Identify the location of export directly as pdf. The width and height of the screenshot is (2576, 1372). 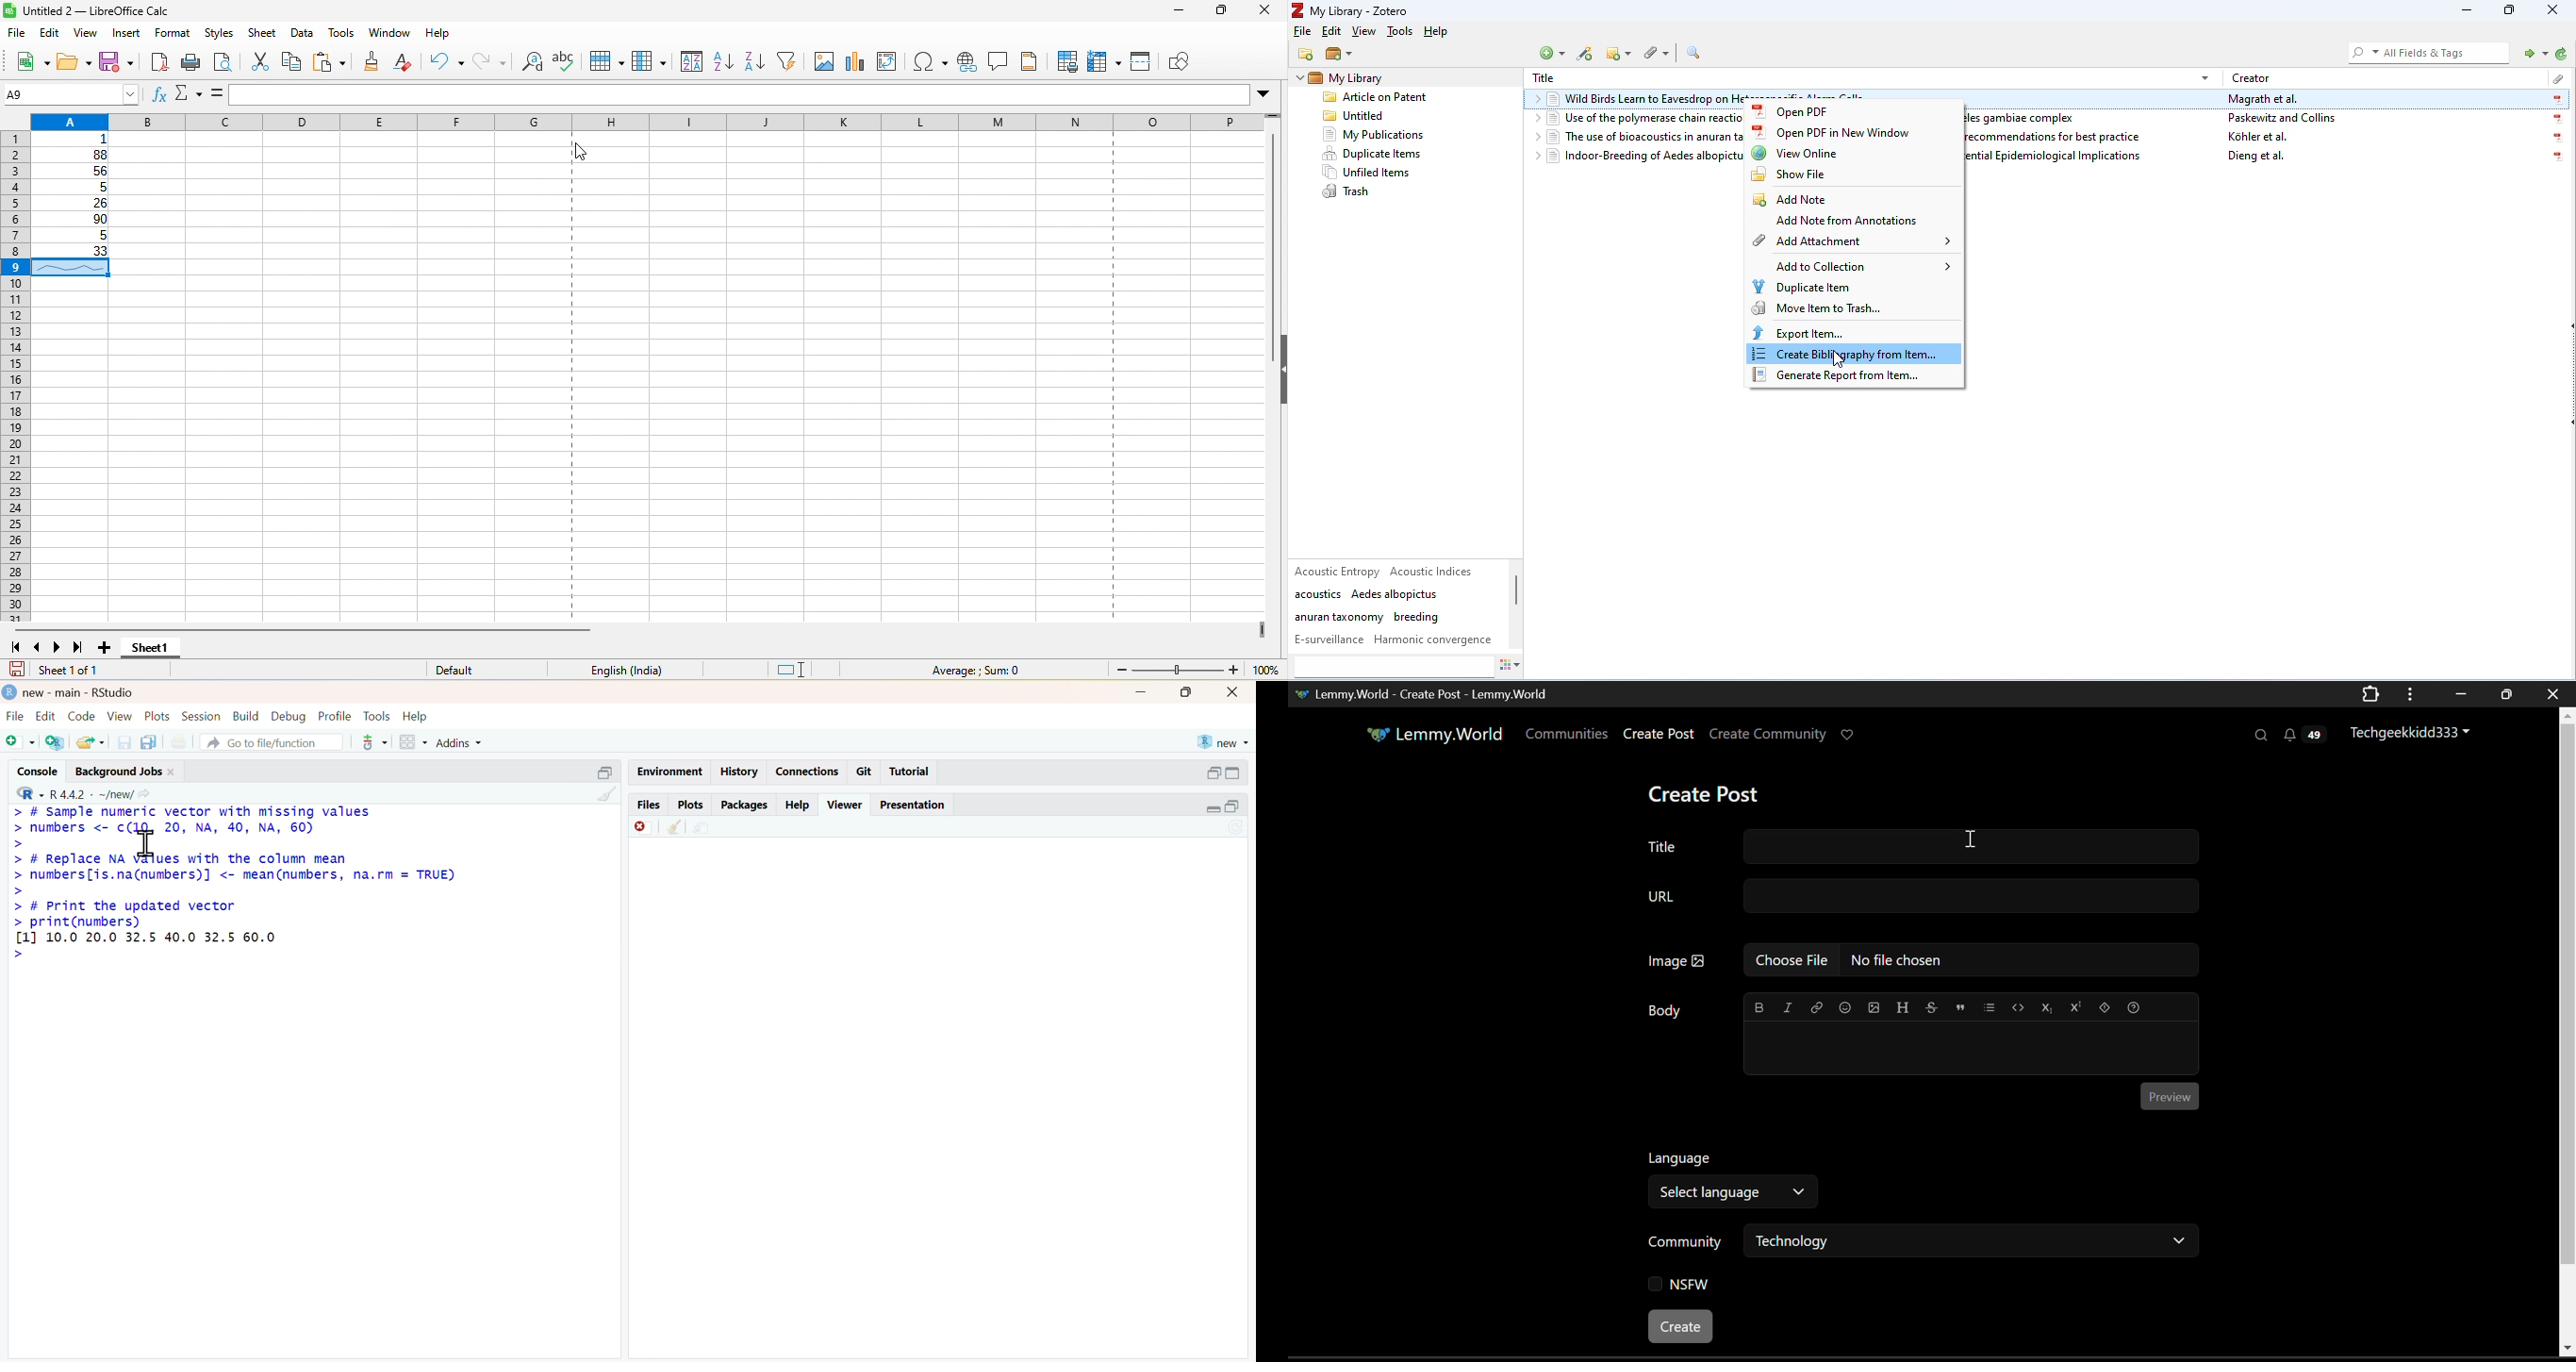
(162, 64).